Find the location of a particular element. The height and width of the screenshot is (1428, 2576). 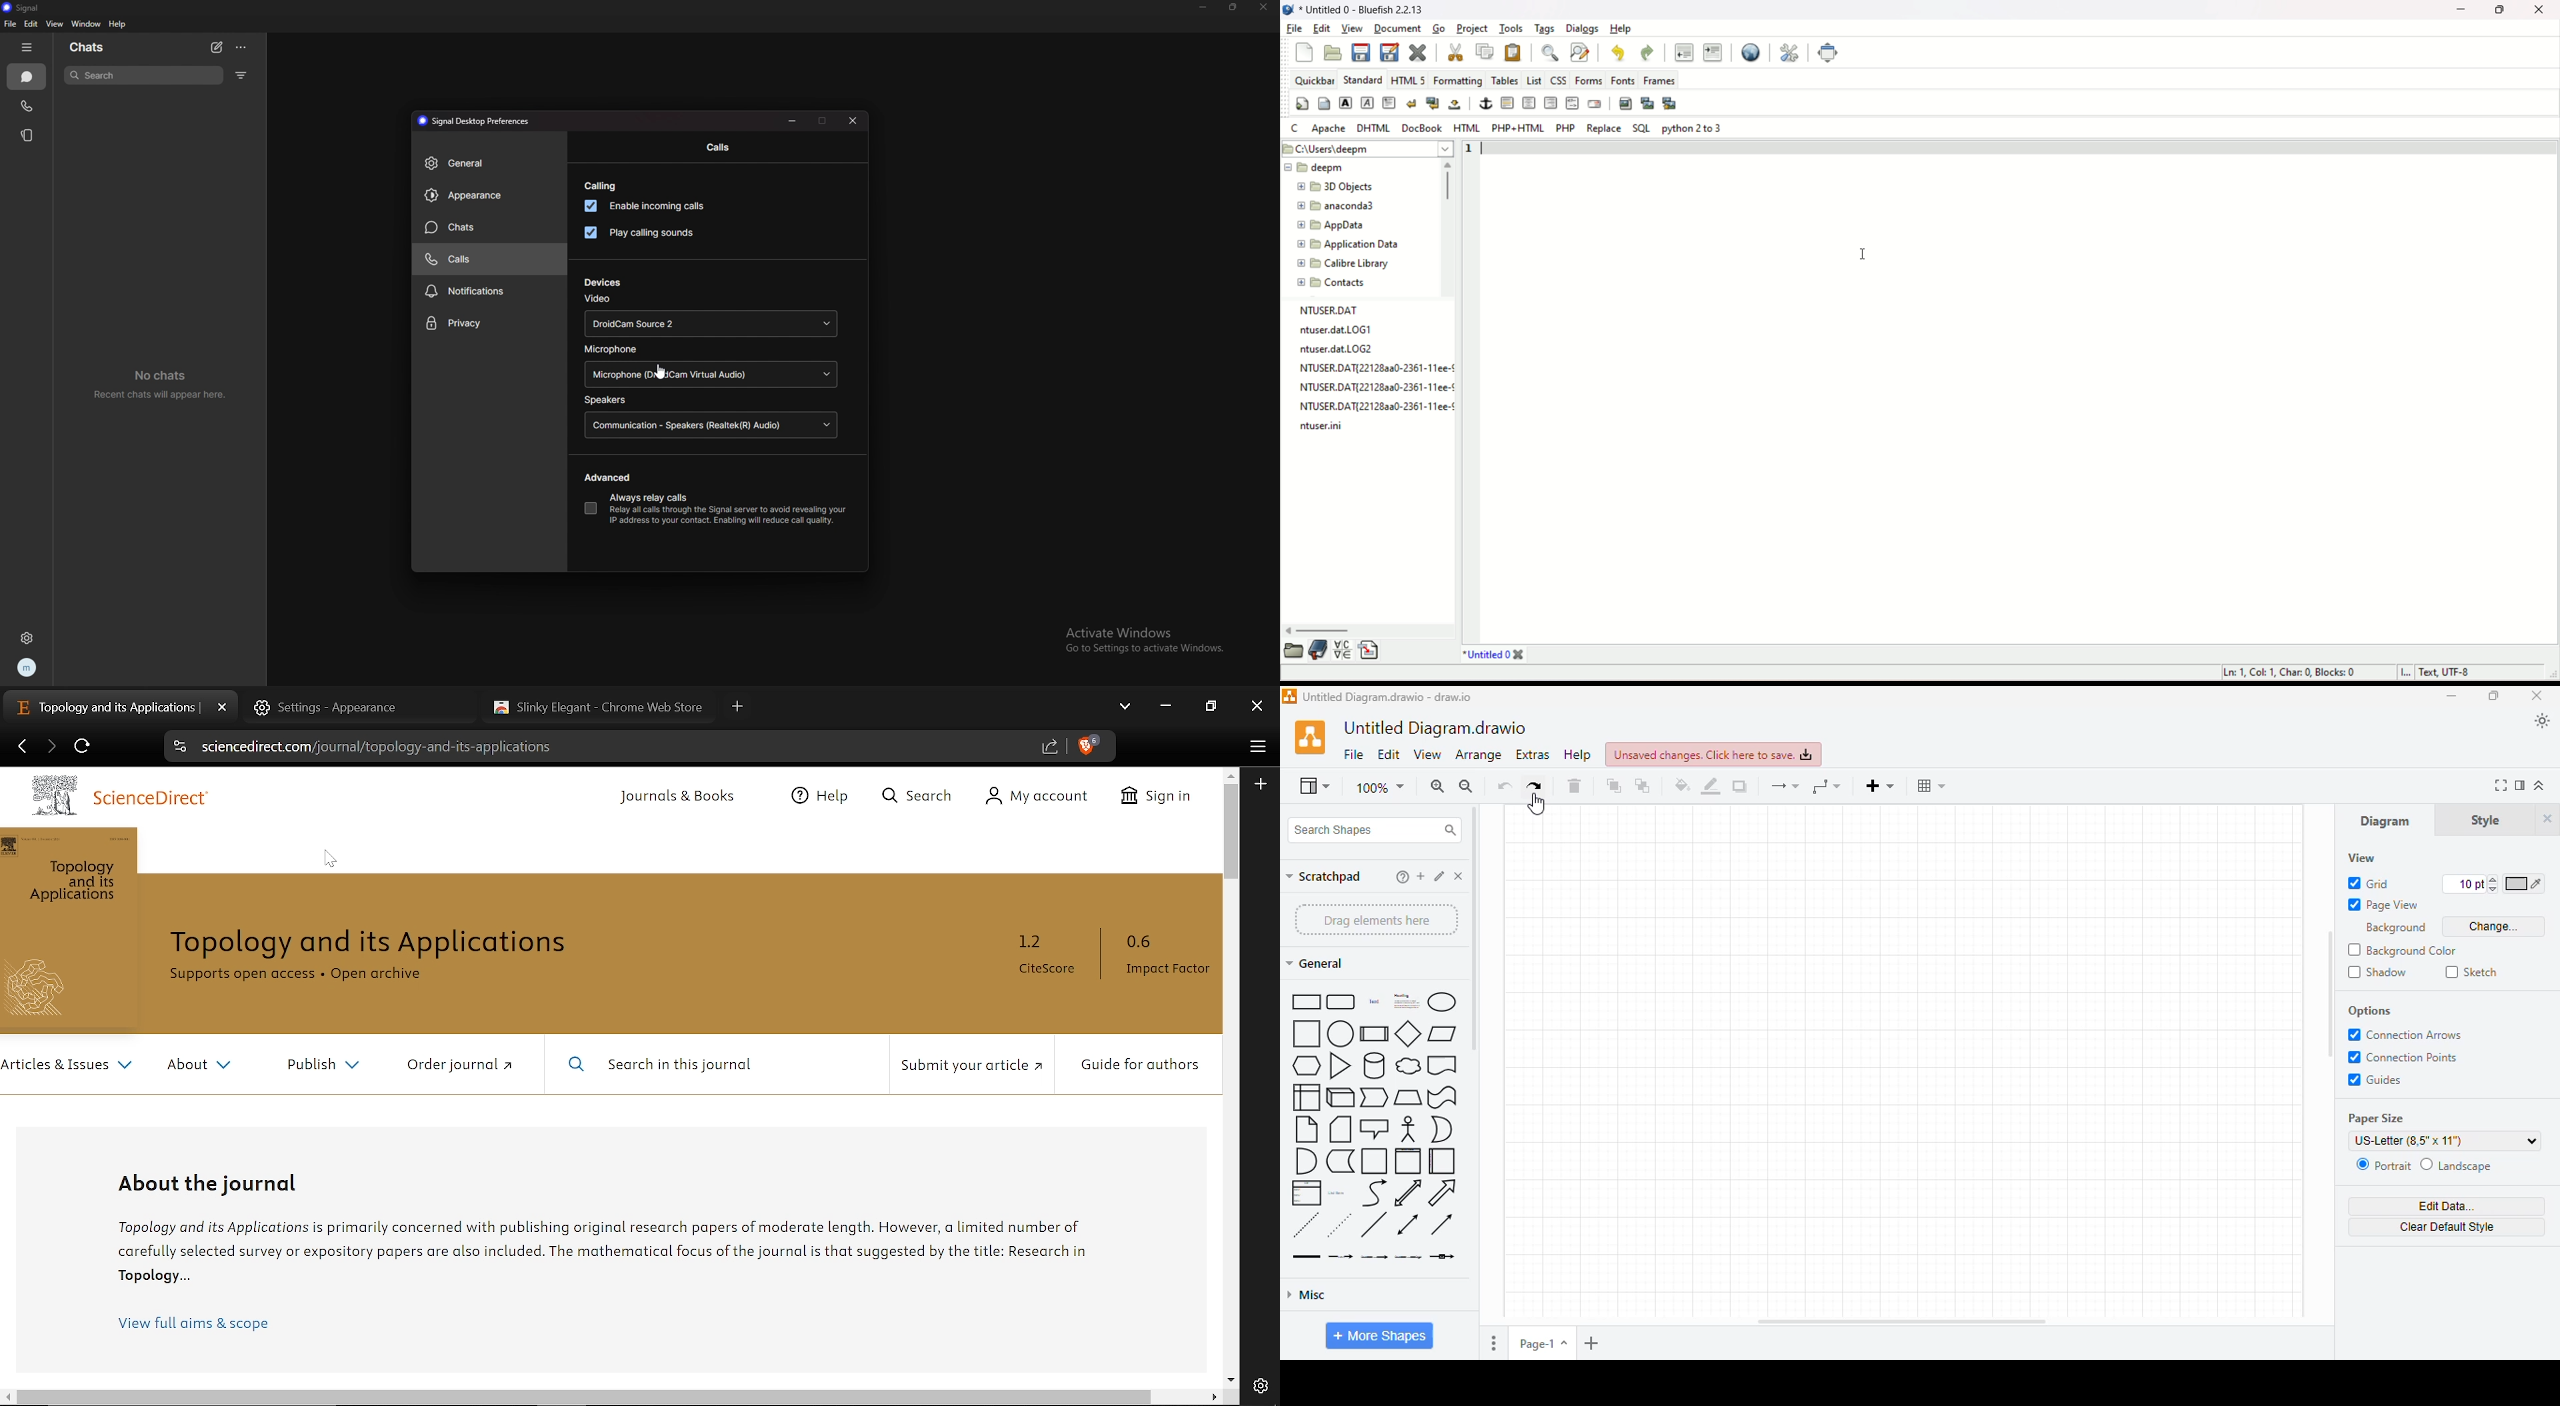

connector with symbol is located at coordinates (1442, 1257).